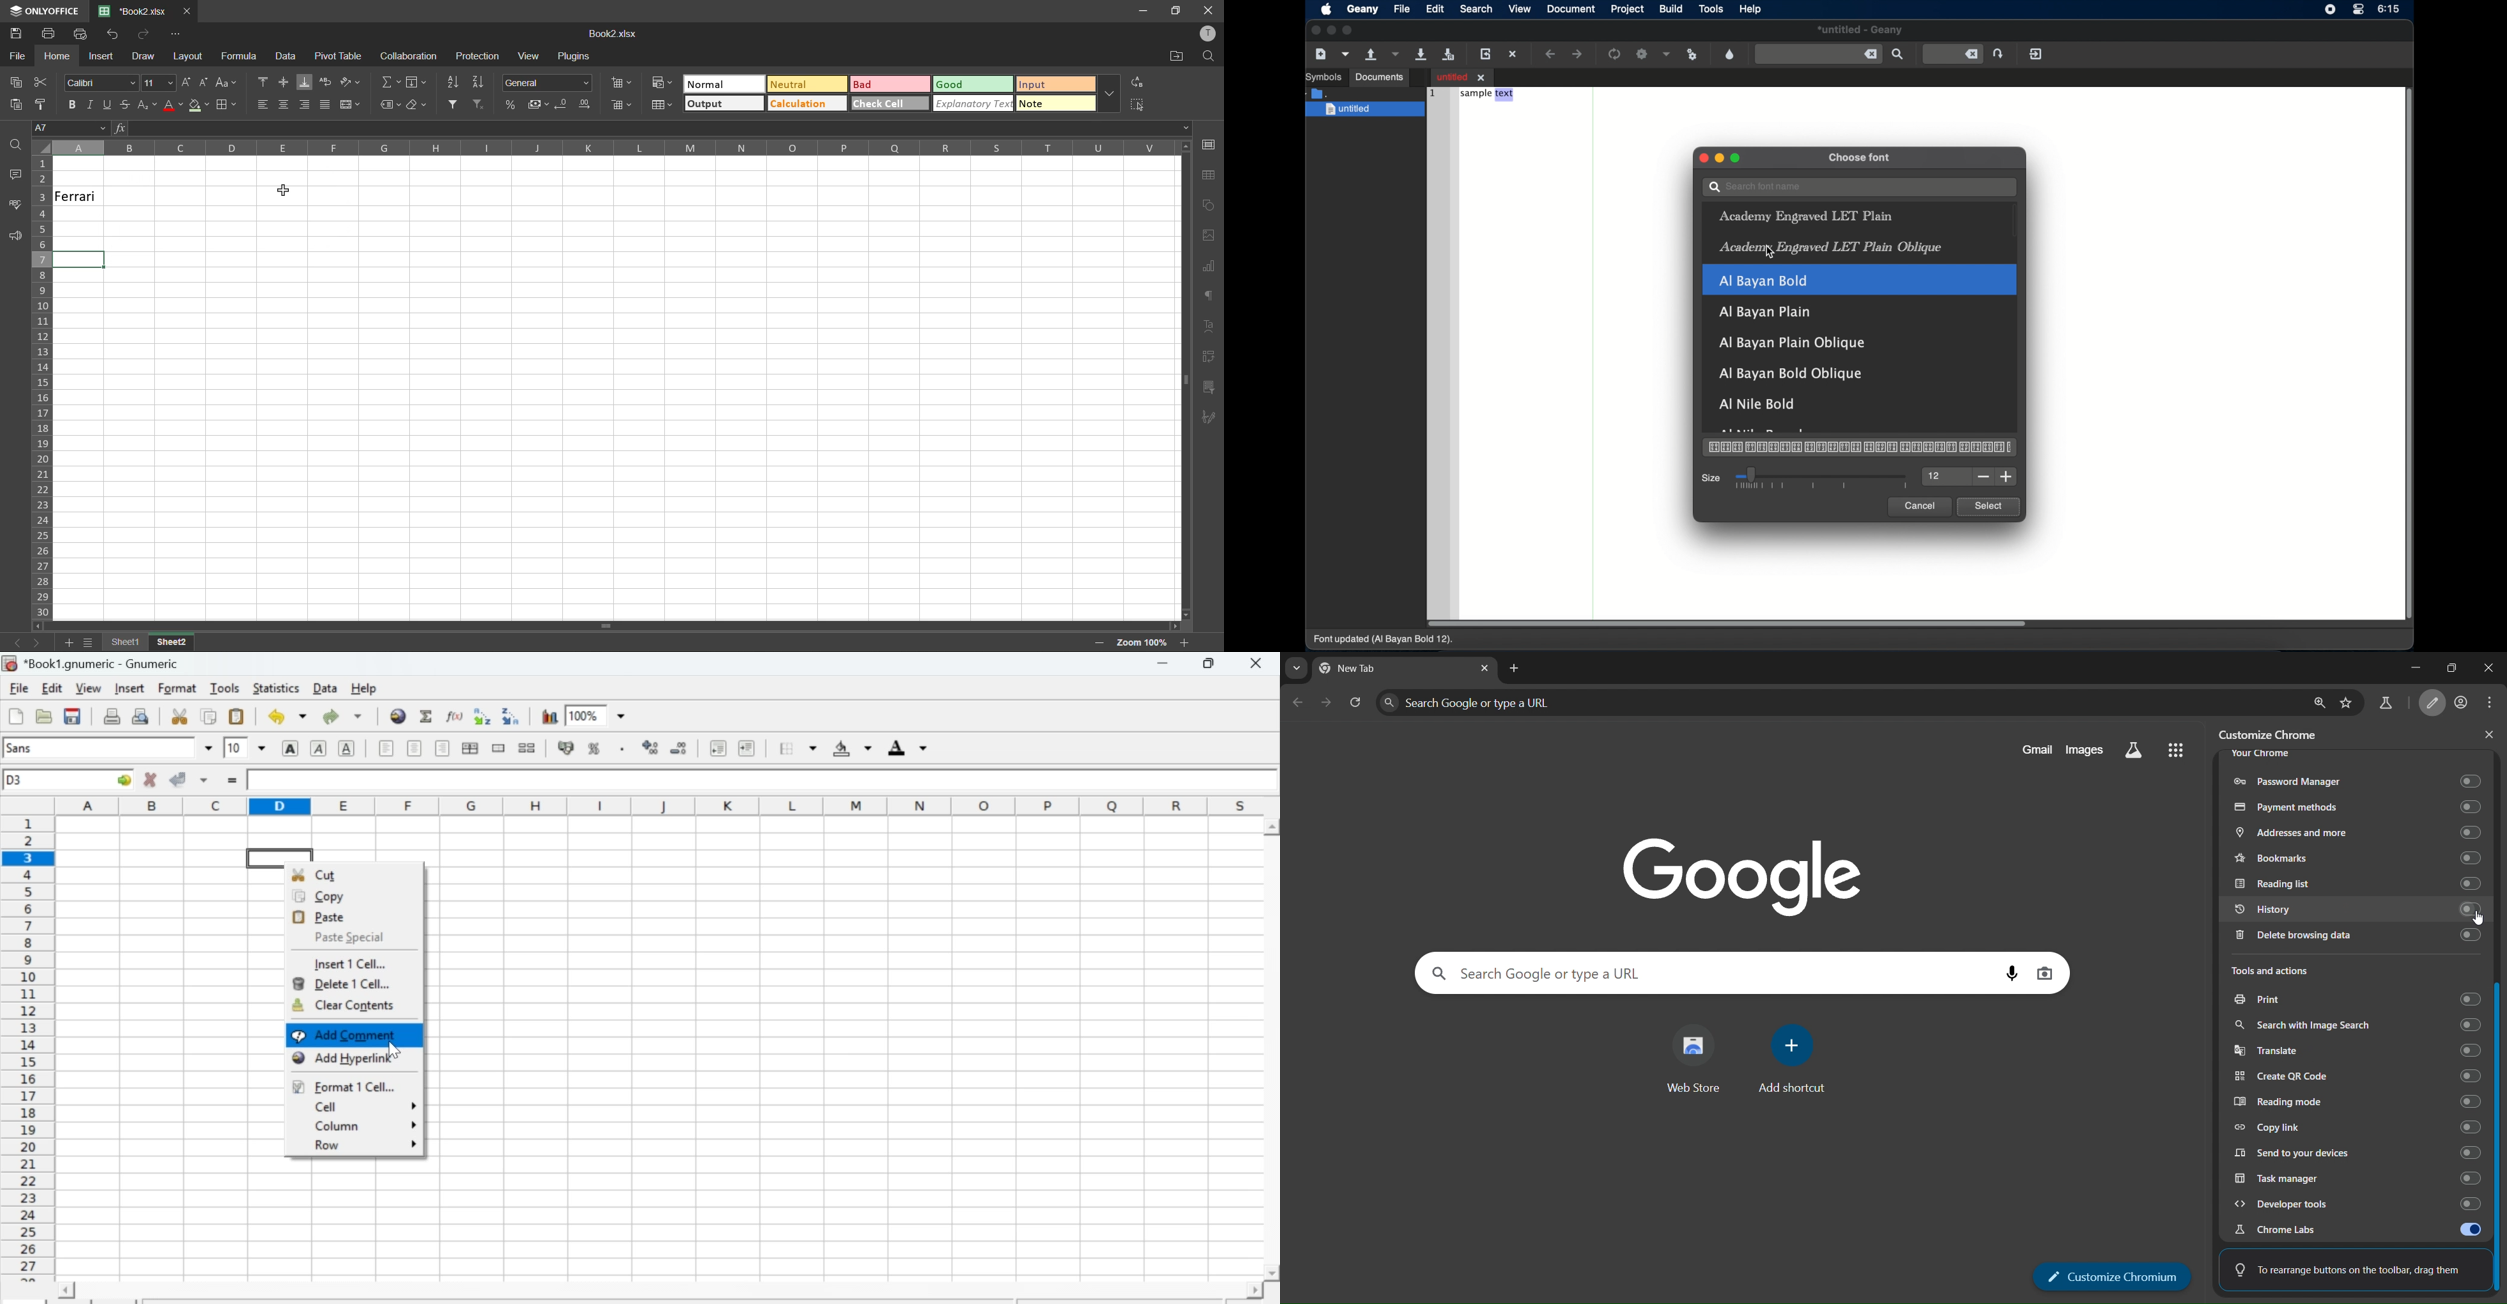 Image resolution: width=2520 pixels, height=1316 pixels. Describe the element at coordinates (1211, 237) in the screenshot. I see `images` at that location.